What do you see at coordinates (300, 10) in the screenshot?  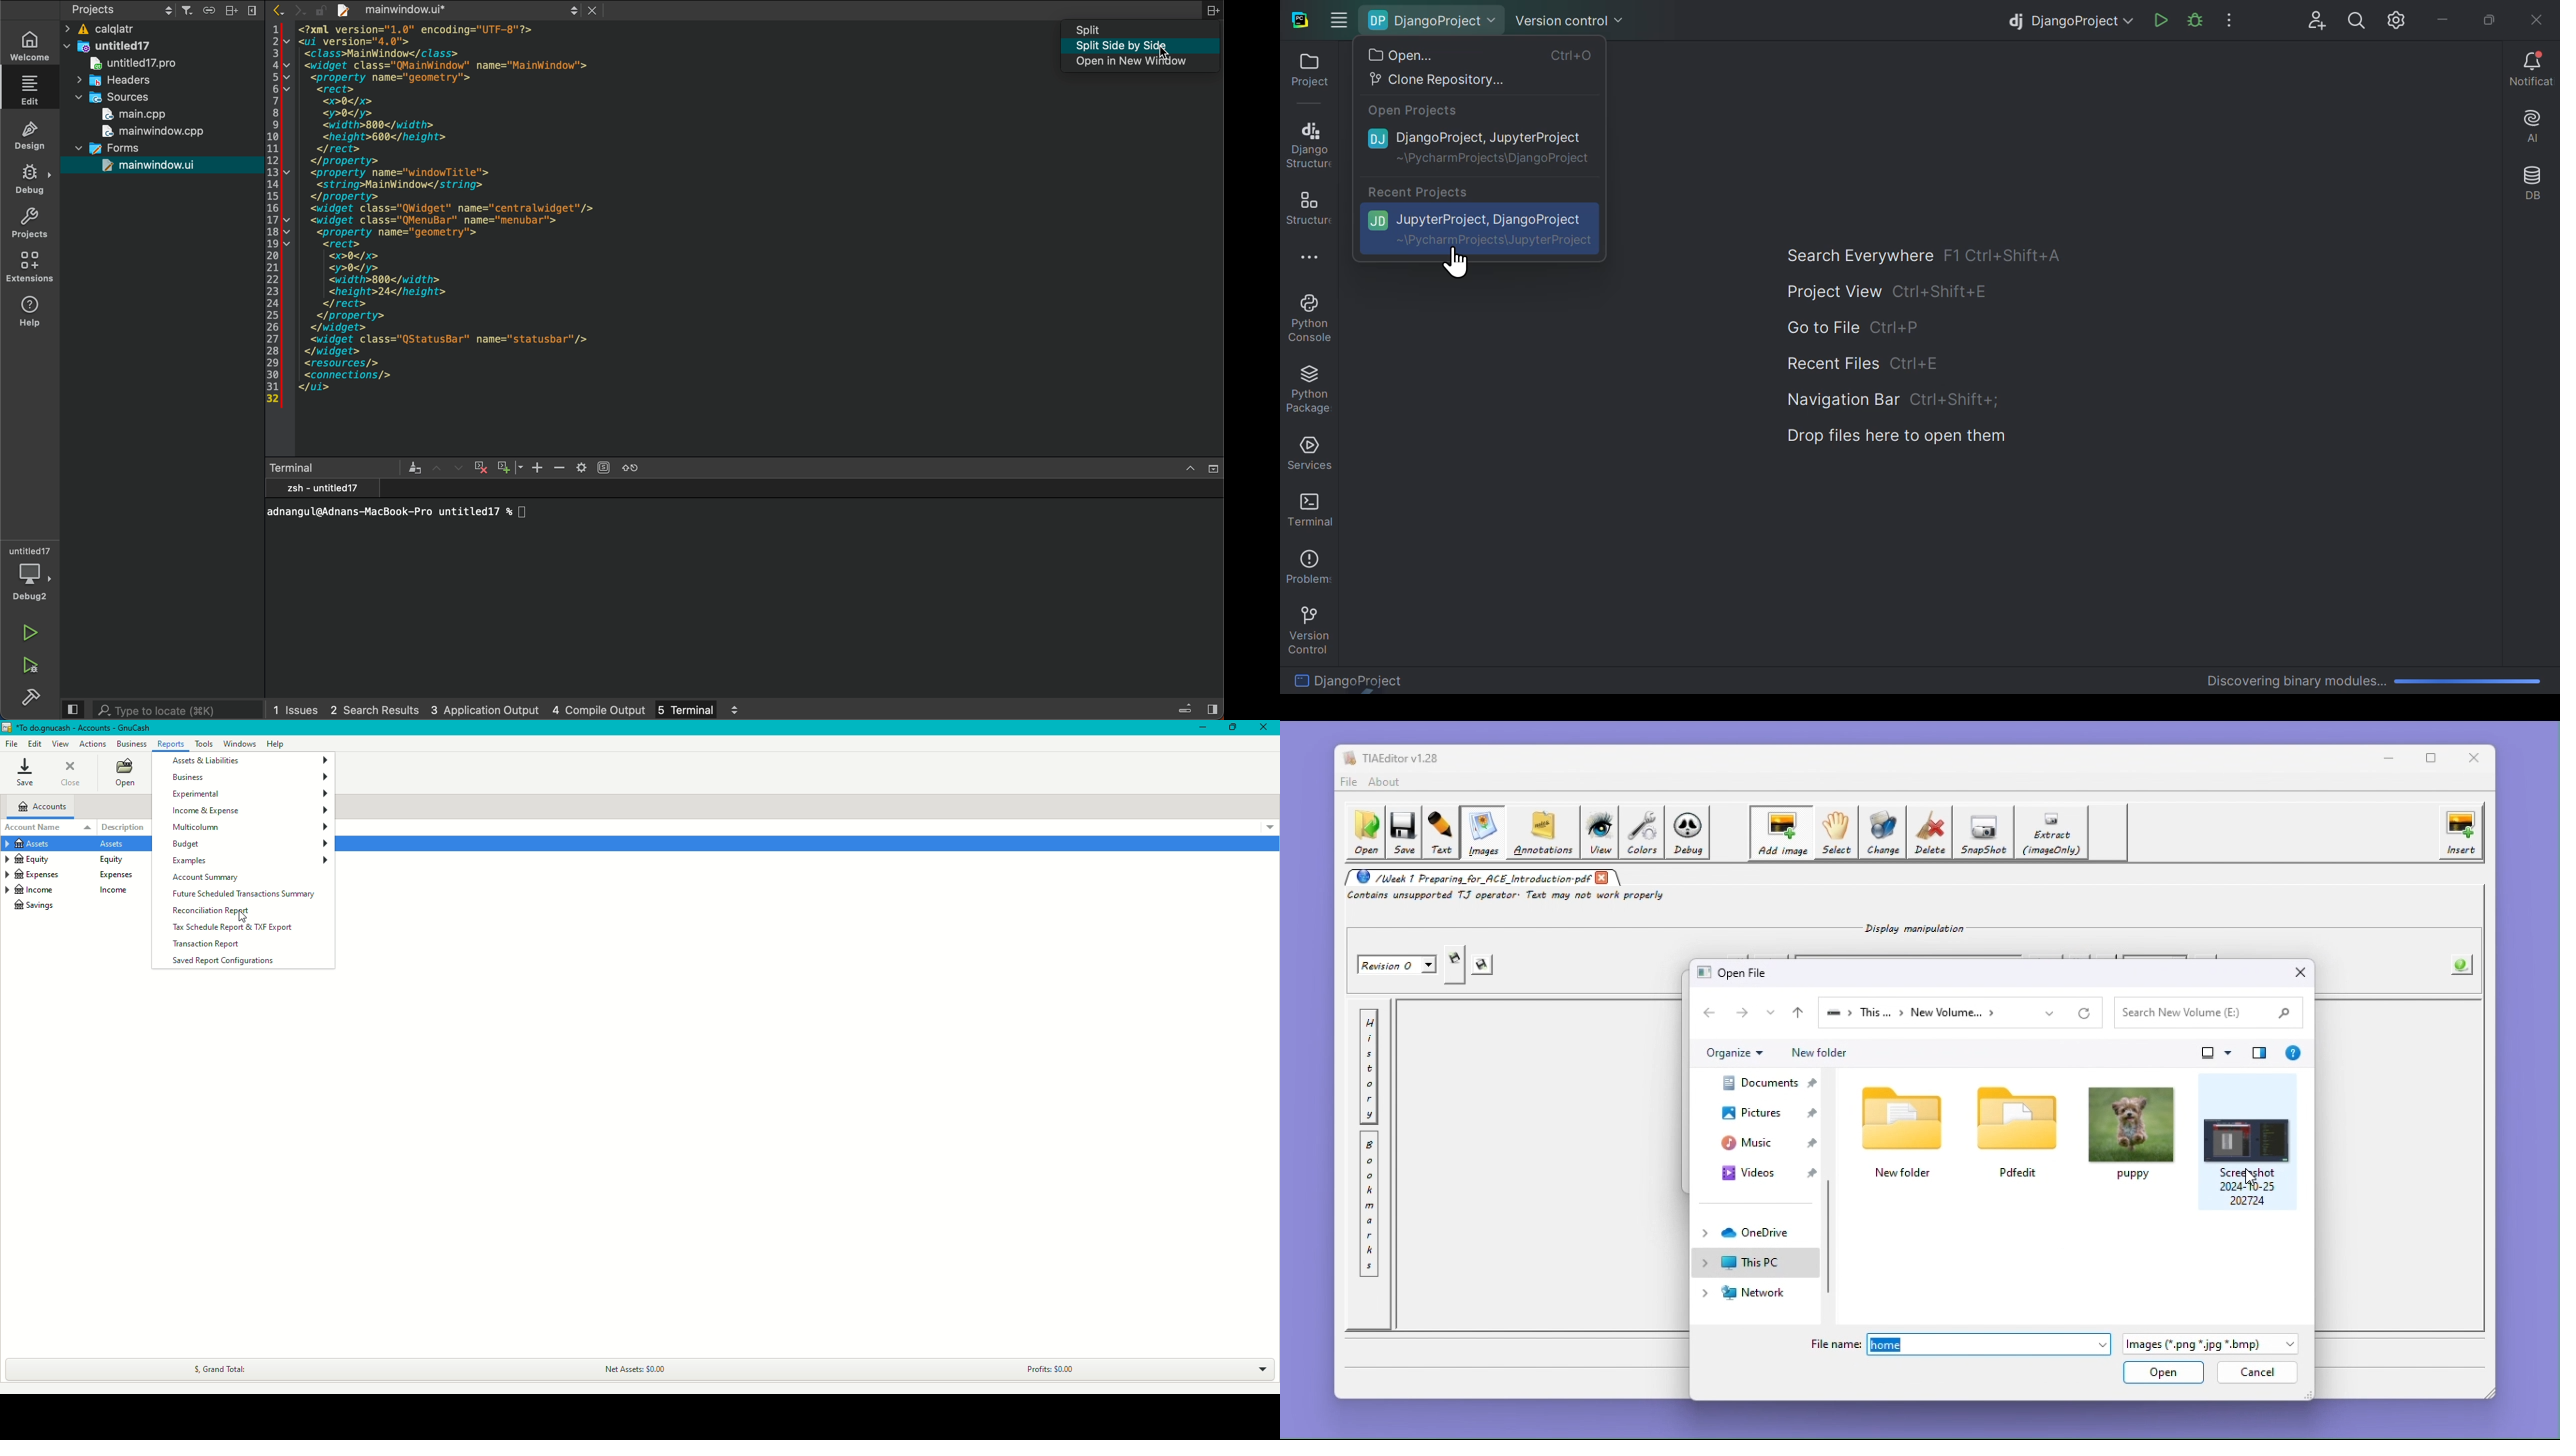 I see `go forward` at bounding box center [300, 10].